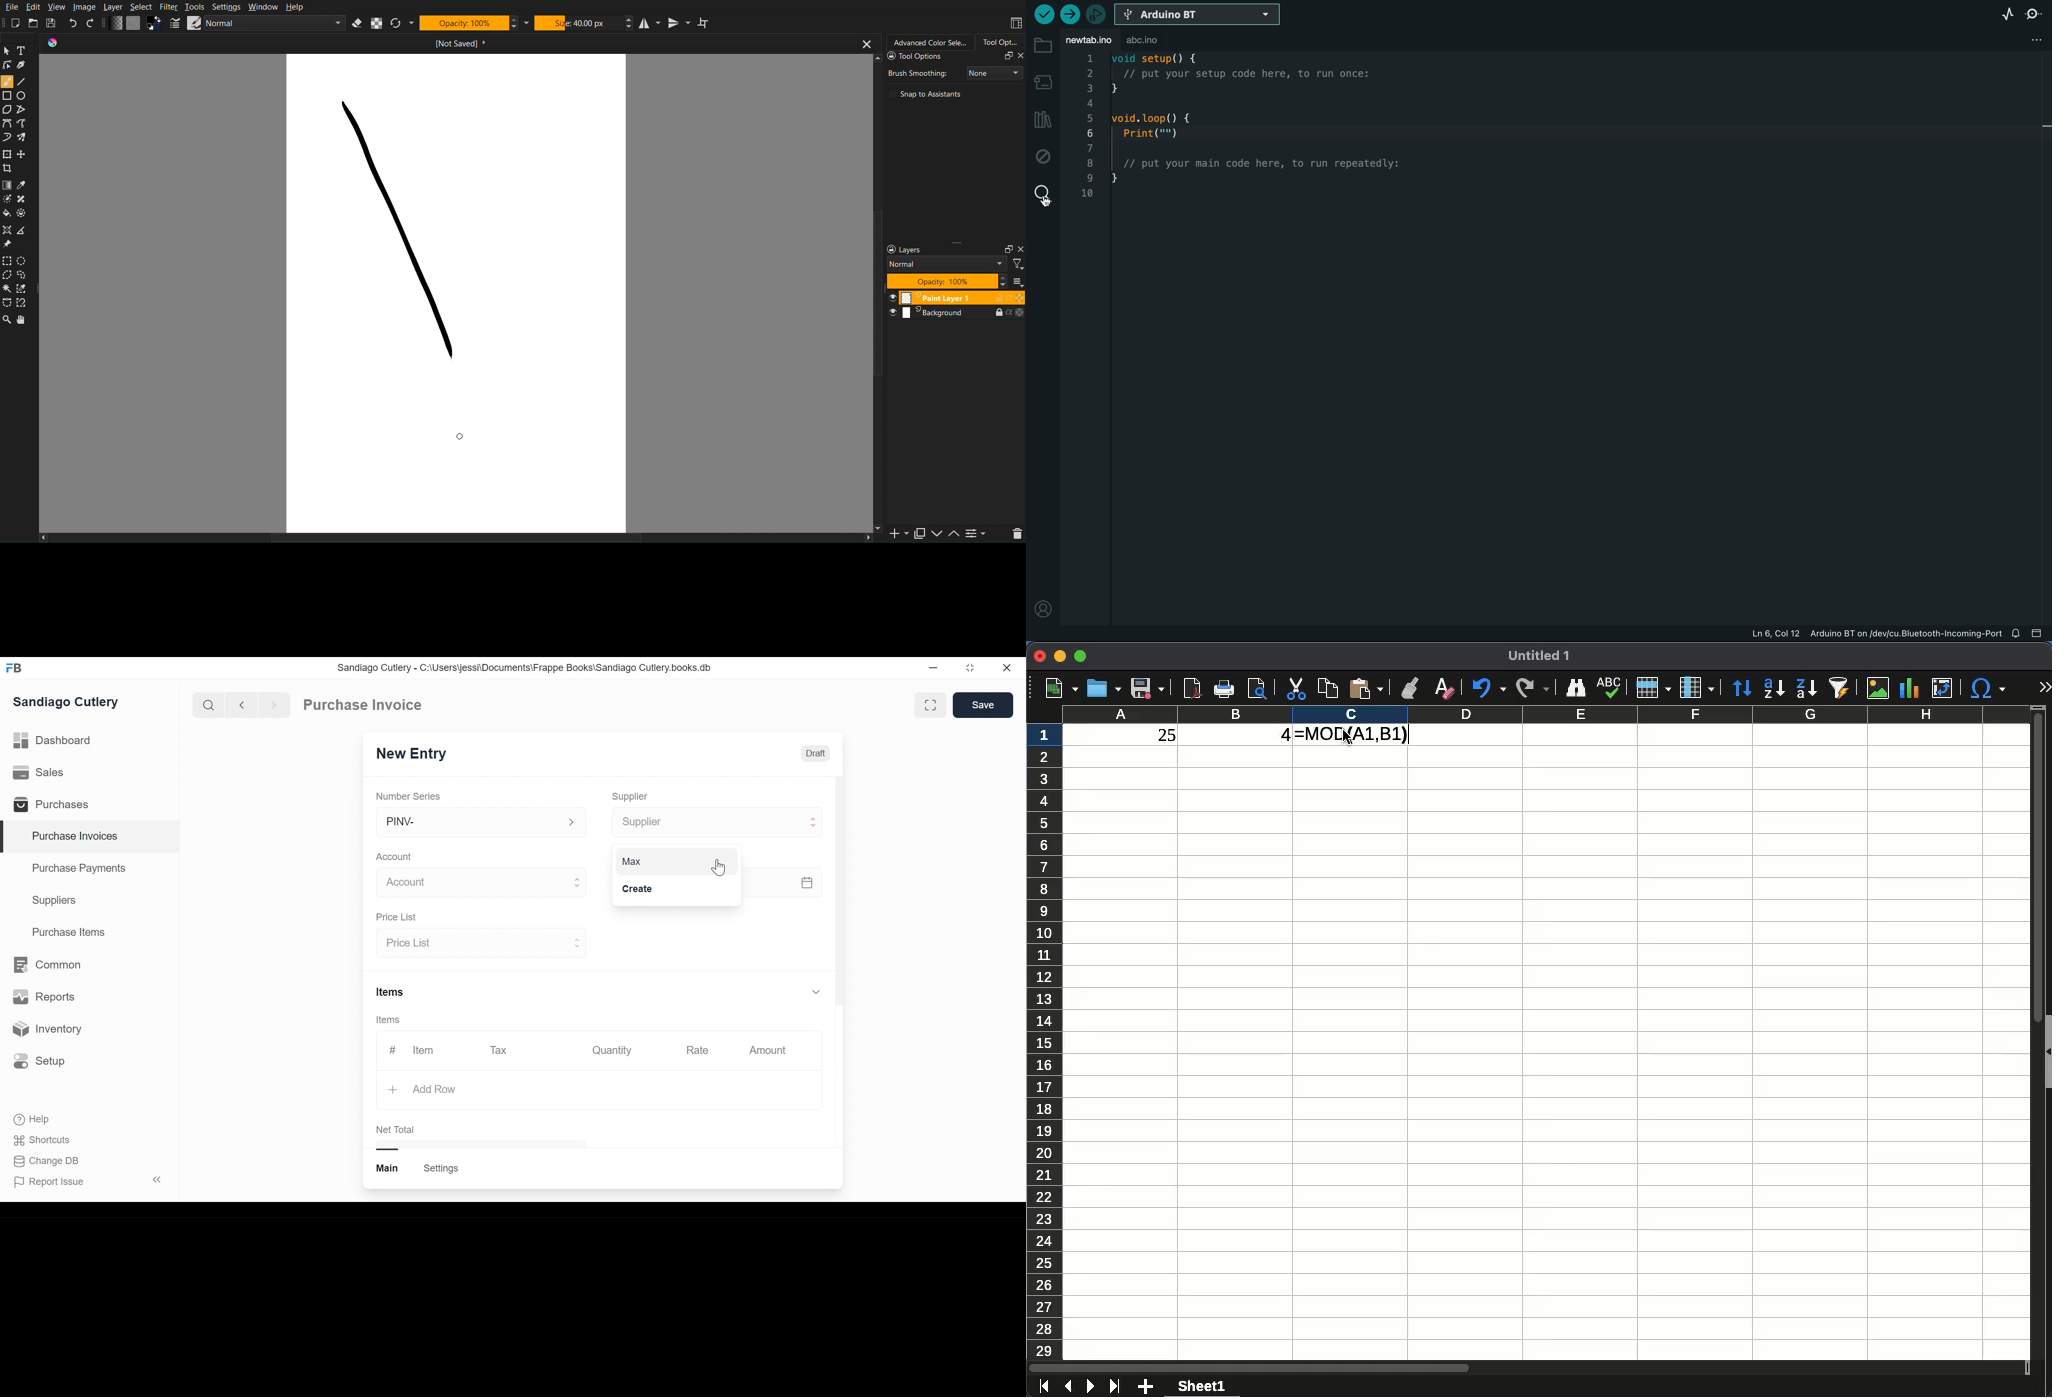  I want to click on Common, so click(46, 965).